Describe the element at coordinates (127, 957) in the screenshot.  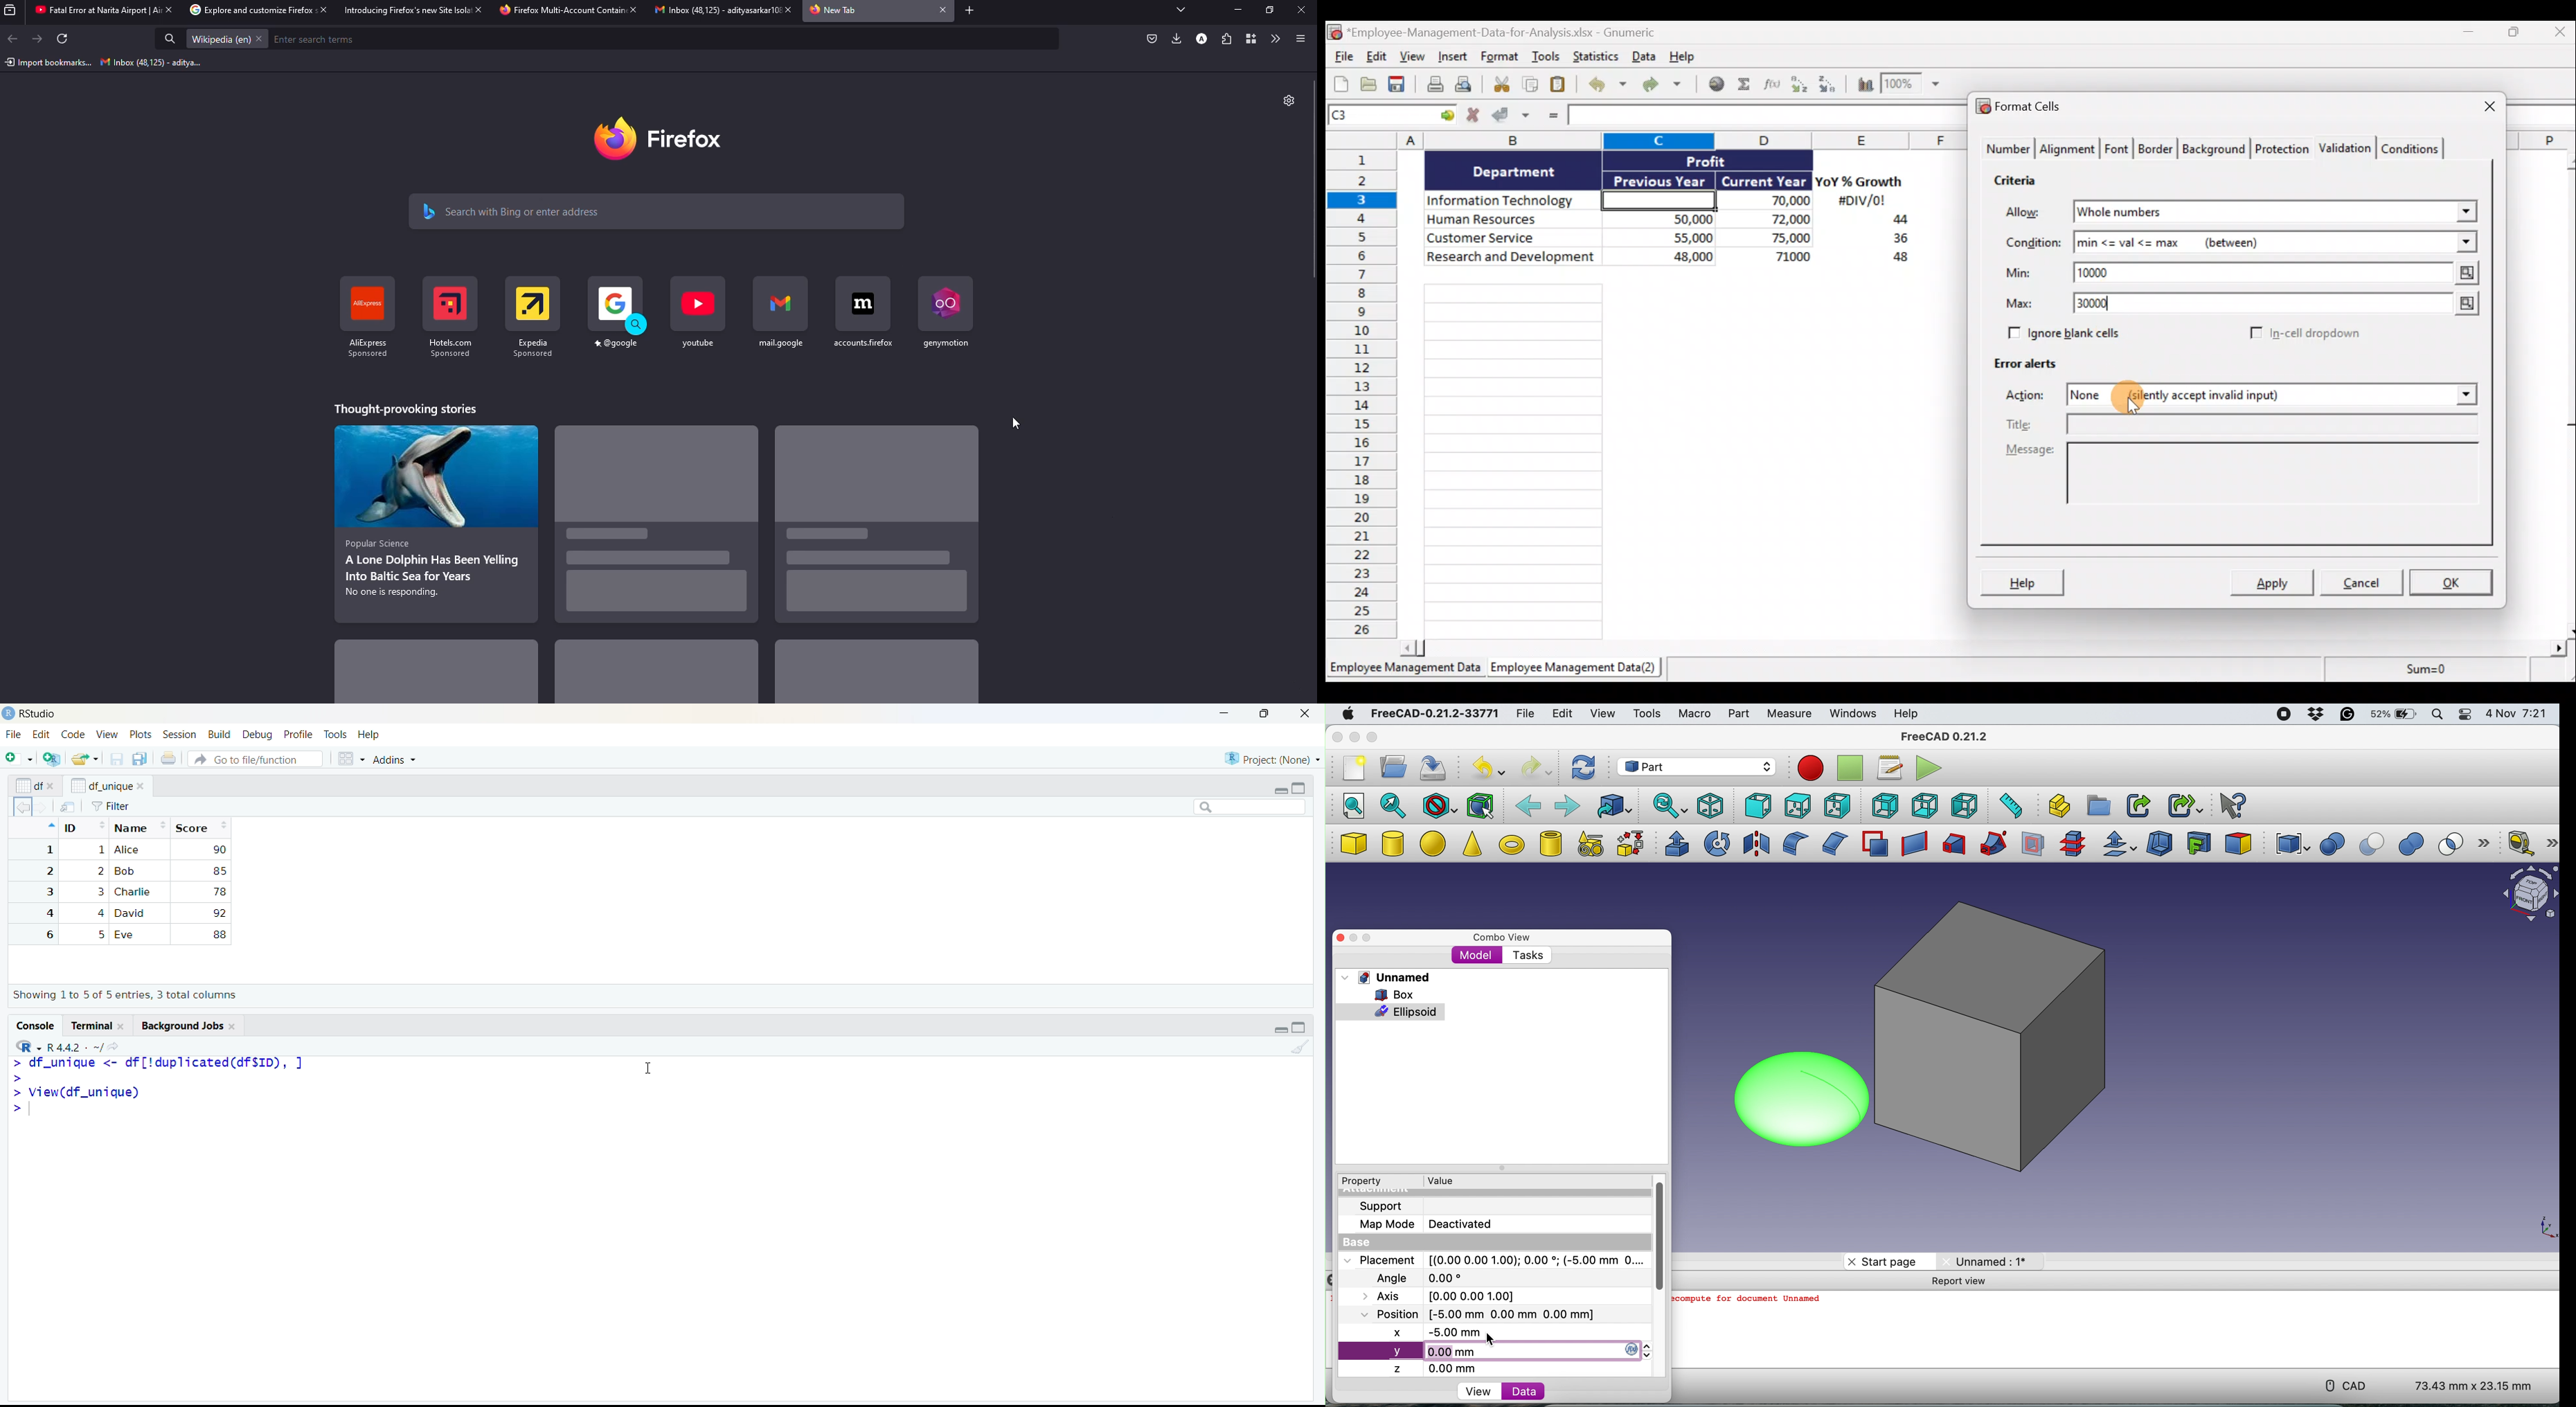
I see `Eve` at that location.